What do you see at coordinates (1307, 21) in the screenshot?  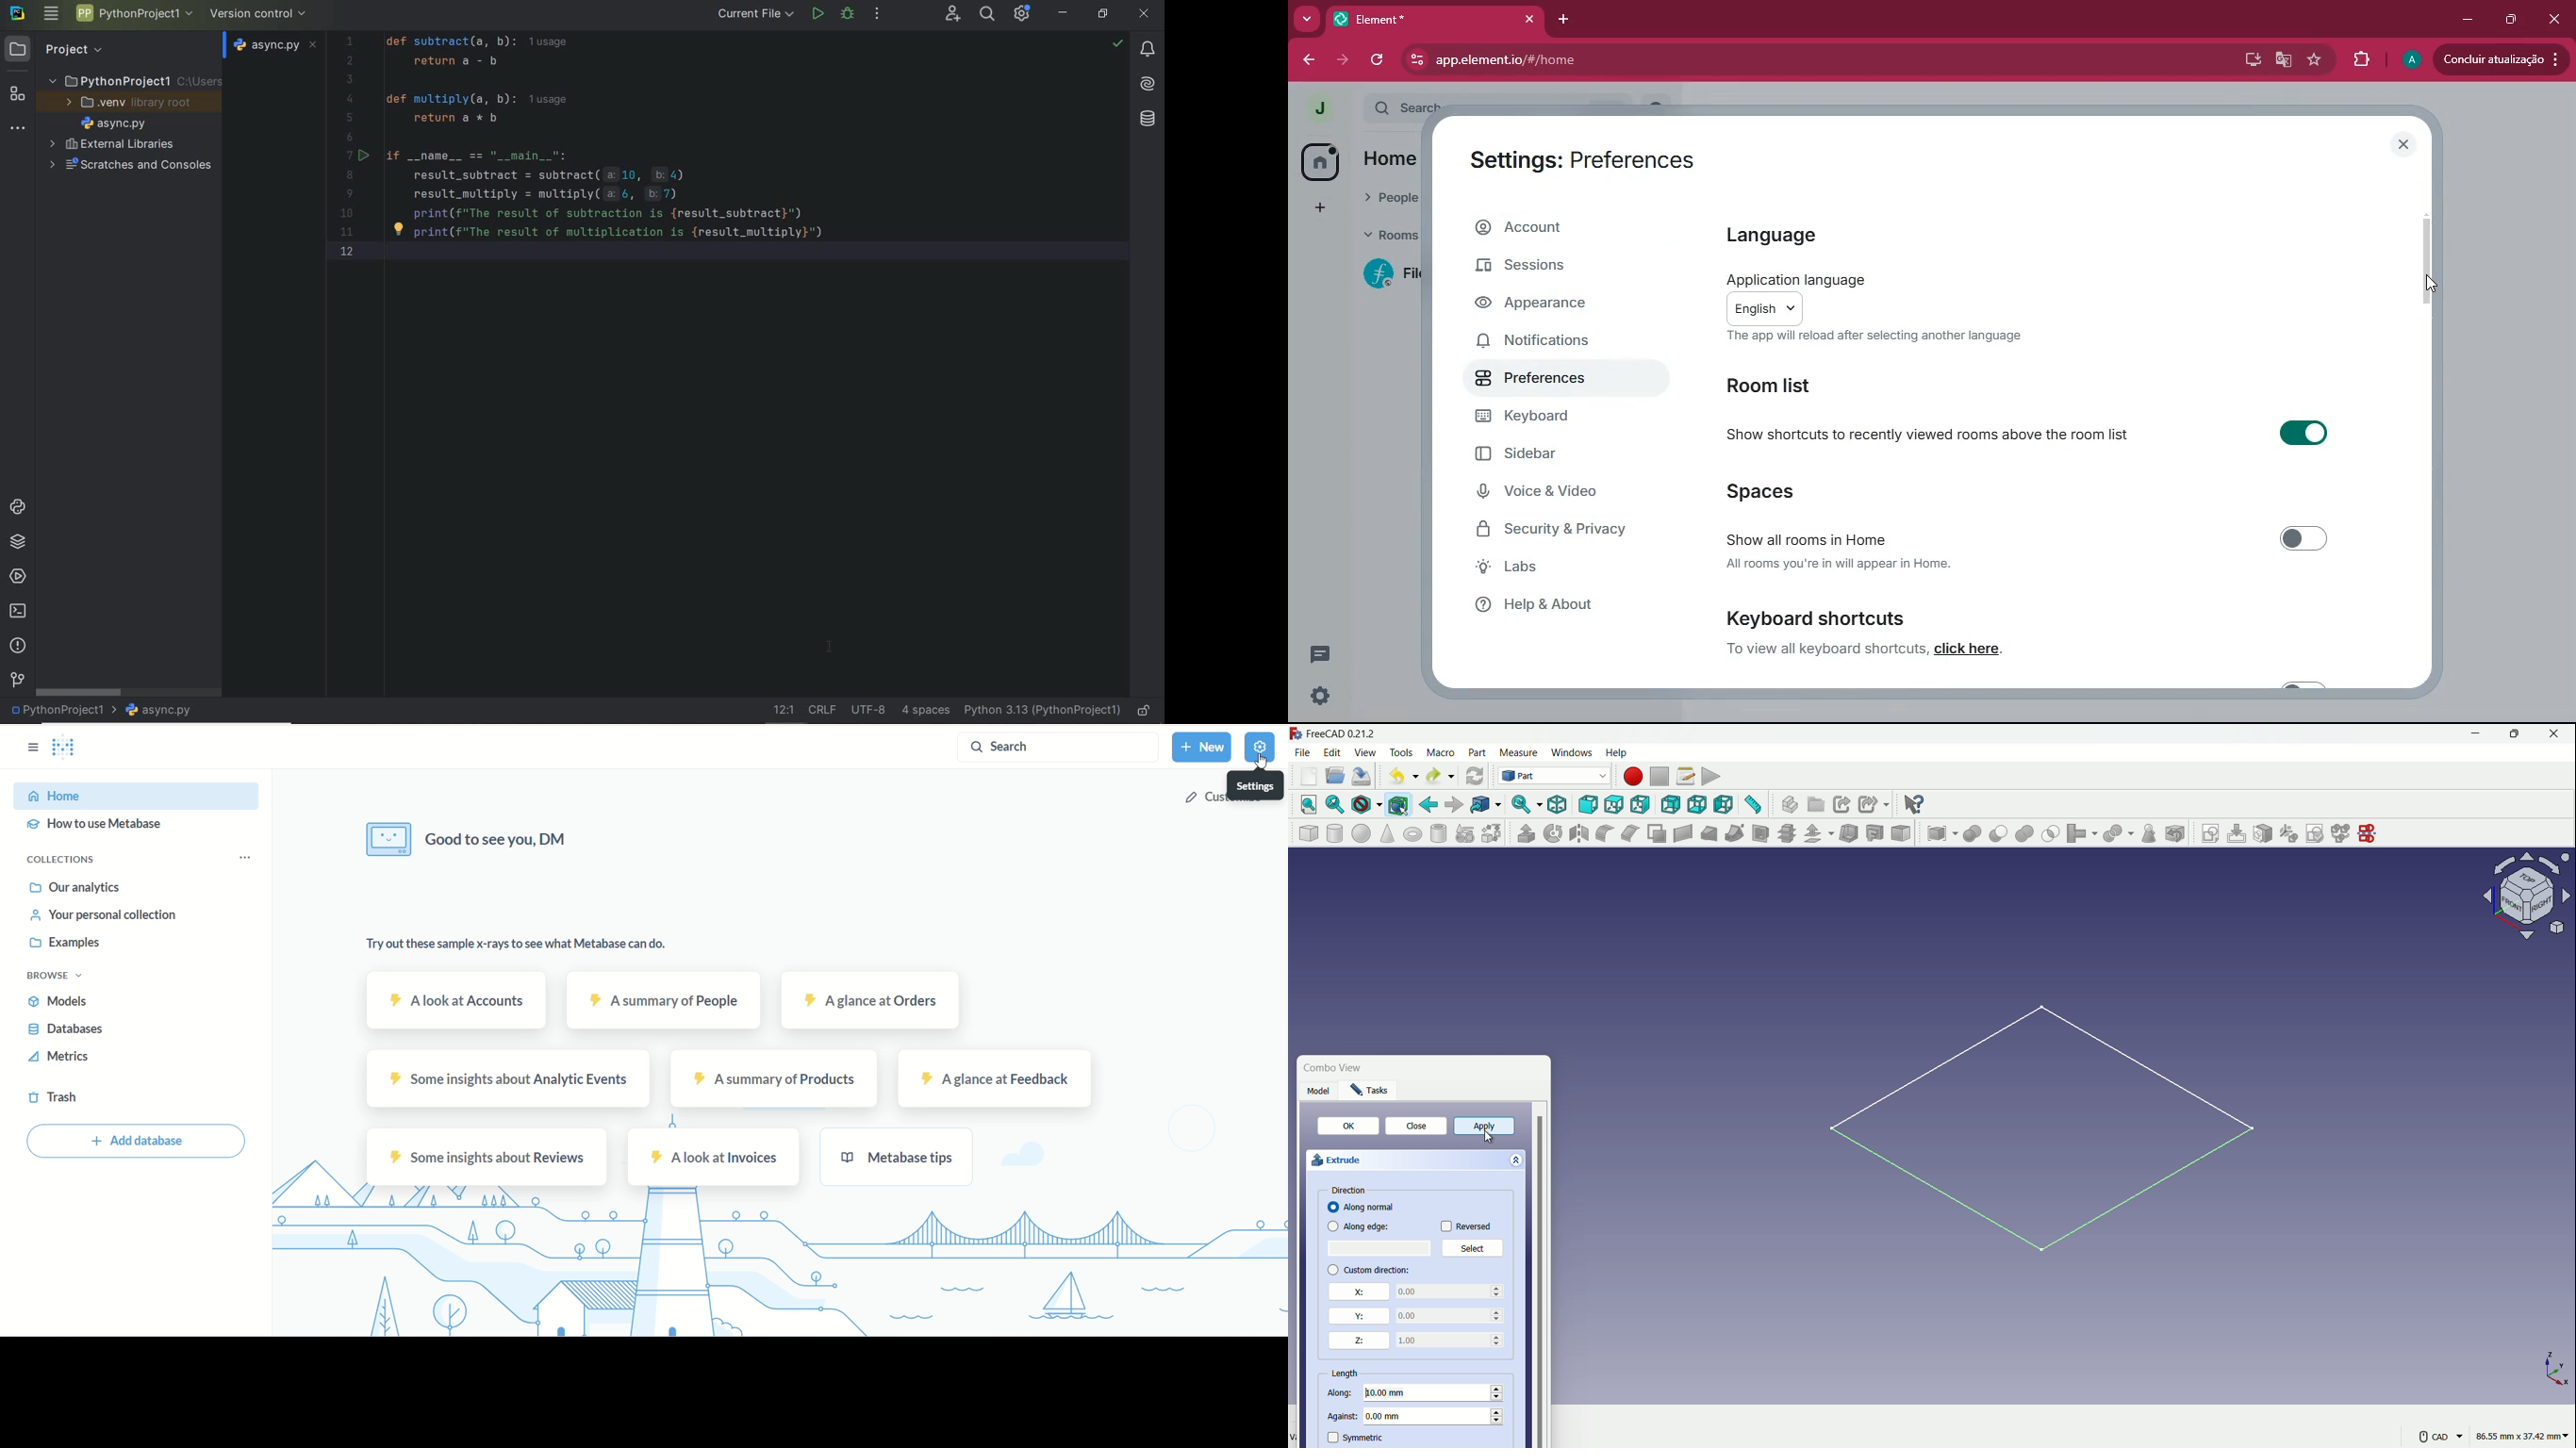 I see `more` at bounding box center [1307, 21].